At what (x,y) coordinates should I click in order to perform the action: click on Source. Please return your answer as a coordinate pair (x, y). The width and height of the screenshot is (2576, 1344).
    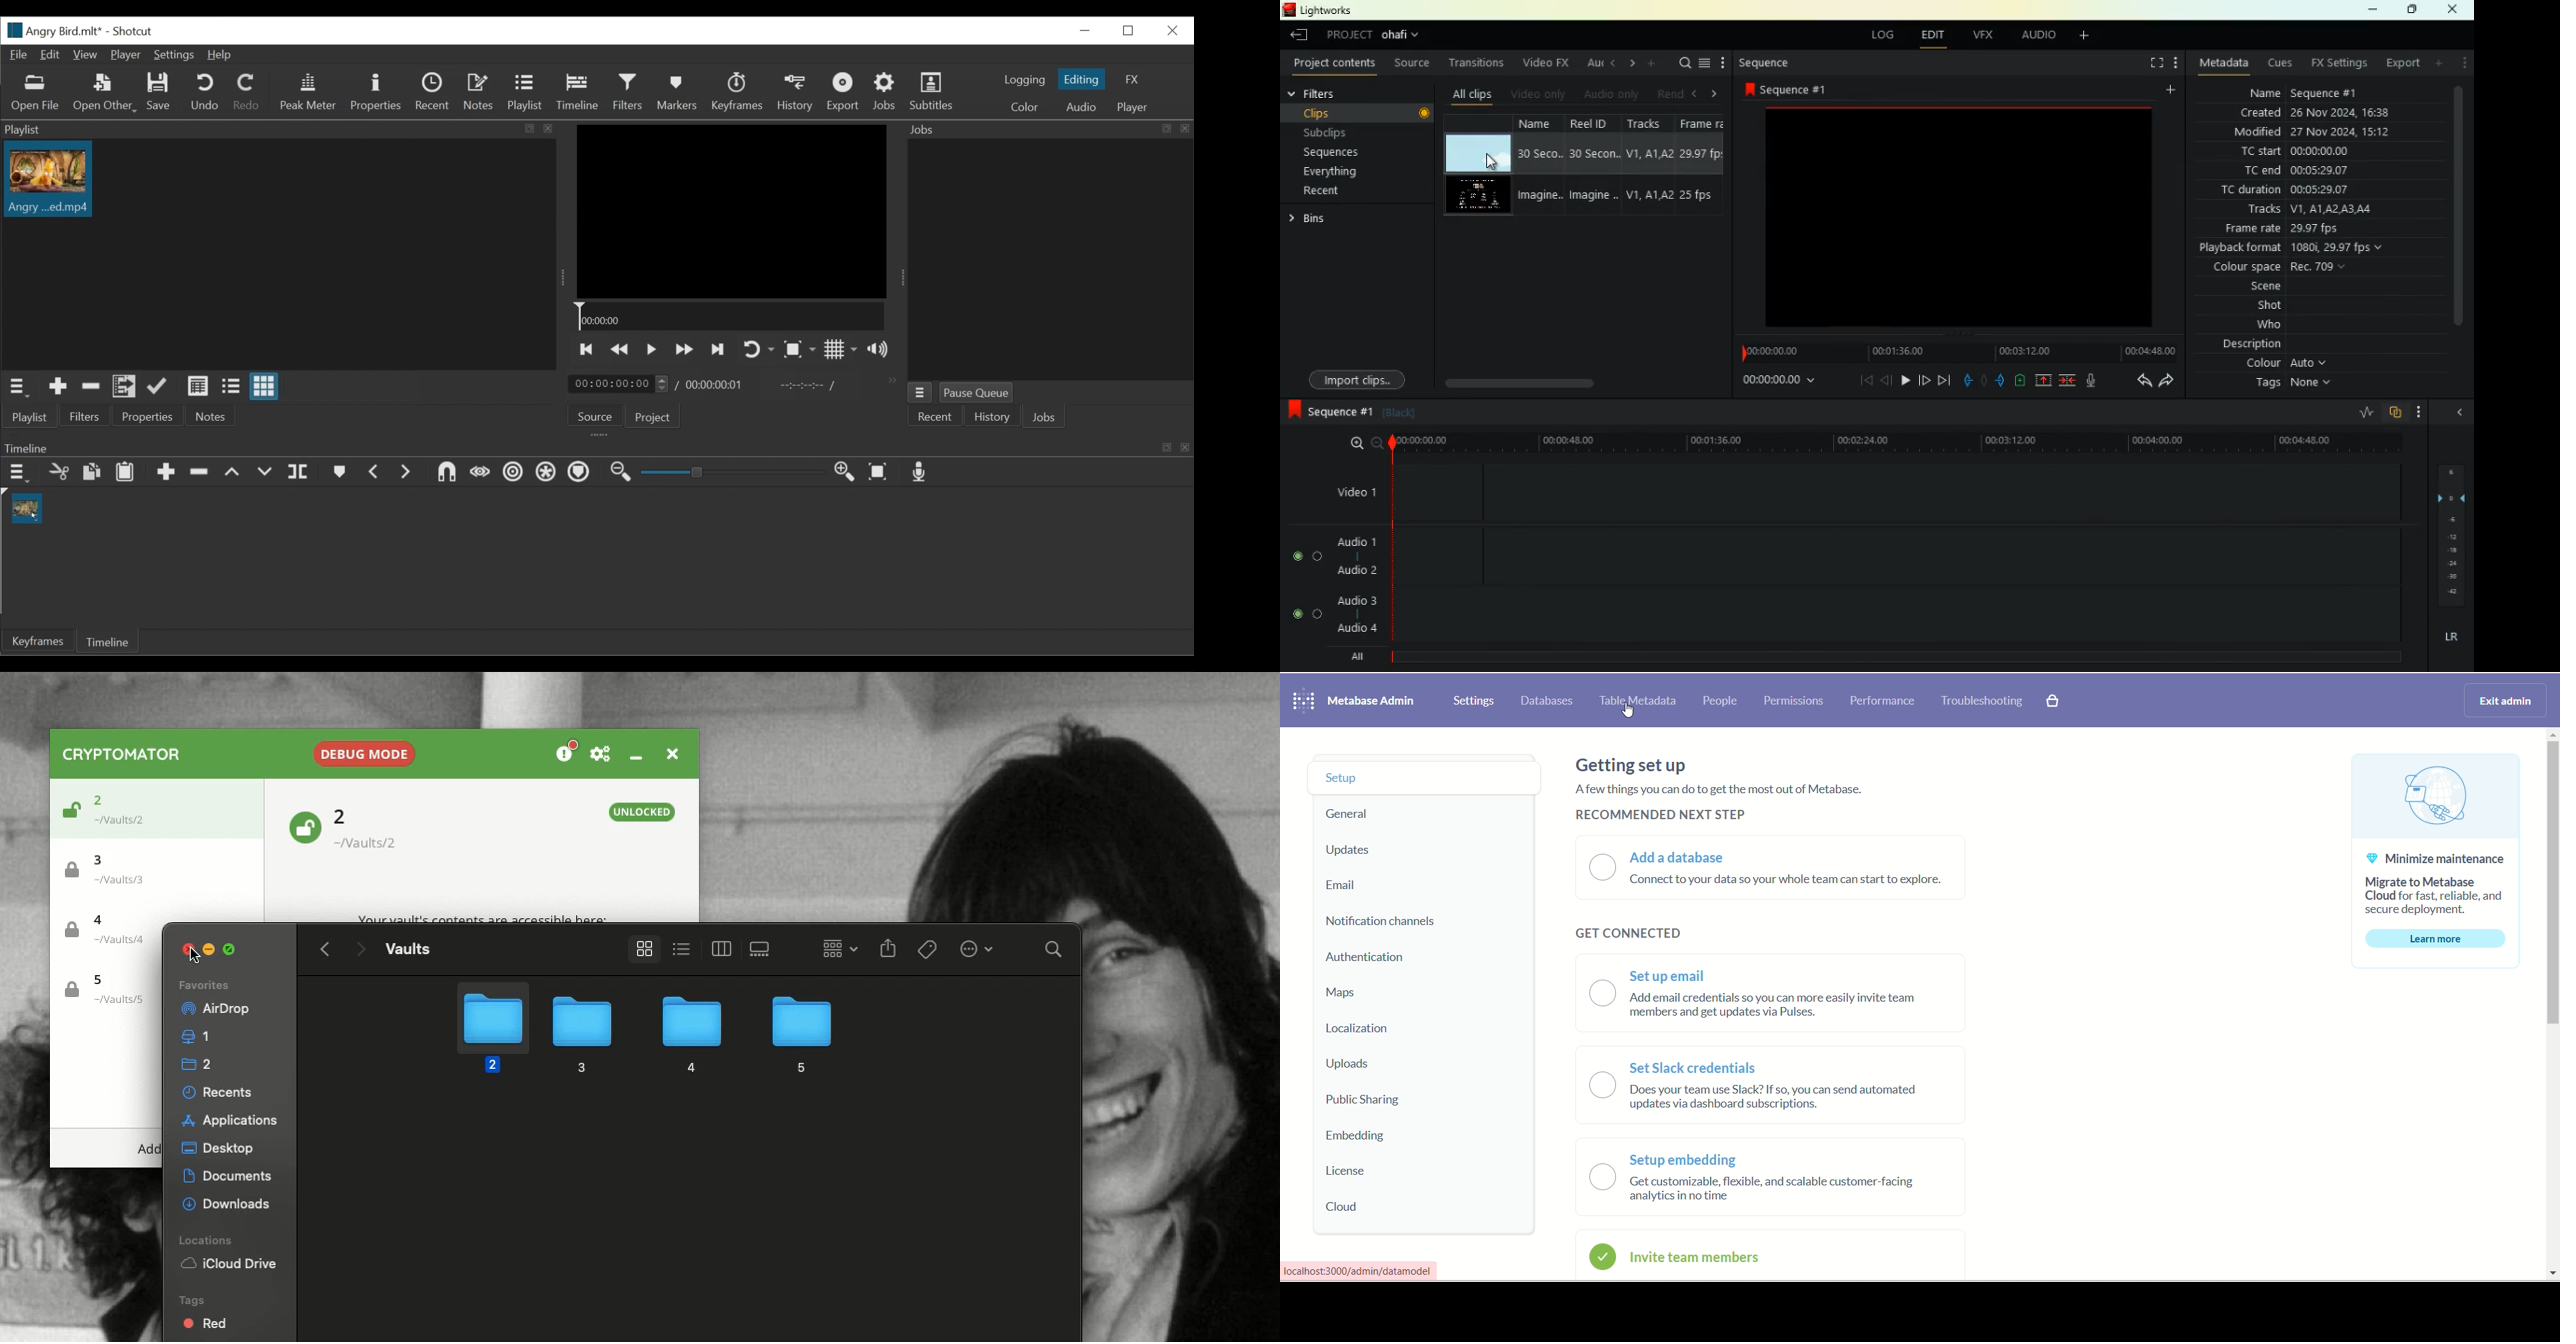
    Looking at the image, I should click on (595, 416).